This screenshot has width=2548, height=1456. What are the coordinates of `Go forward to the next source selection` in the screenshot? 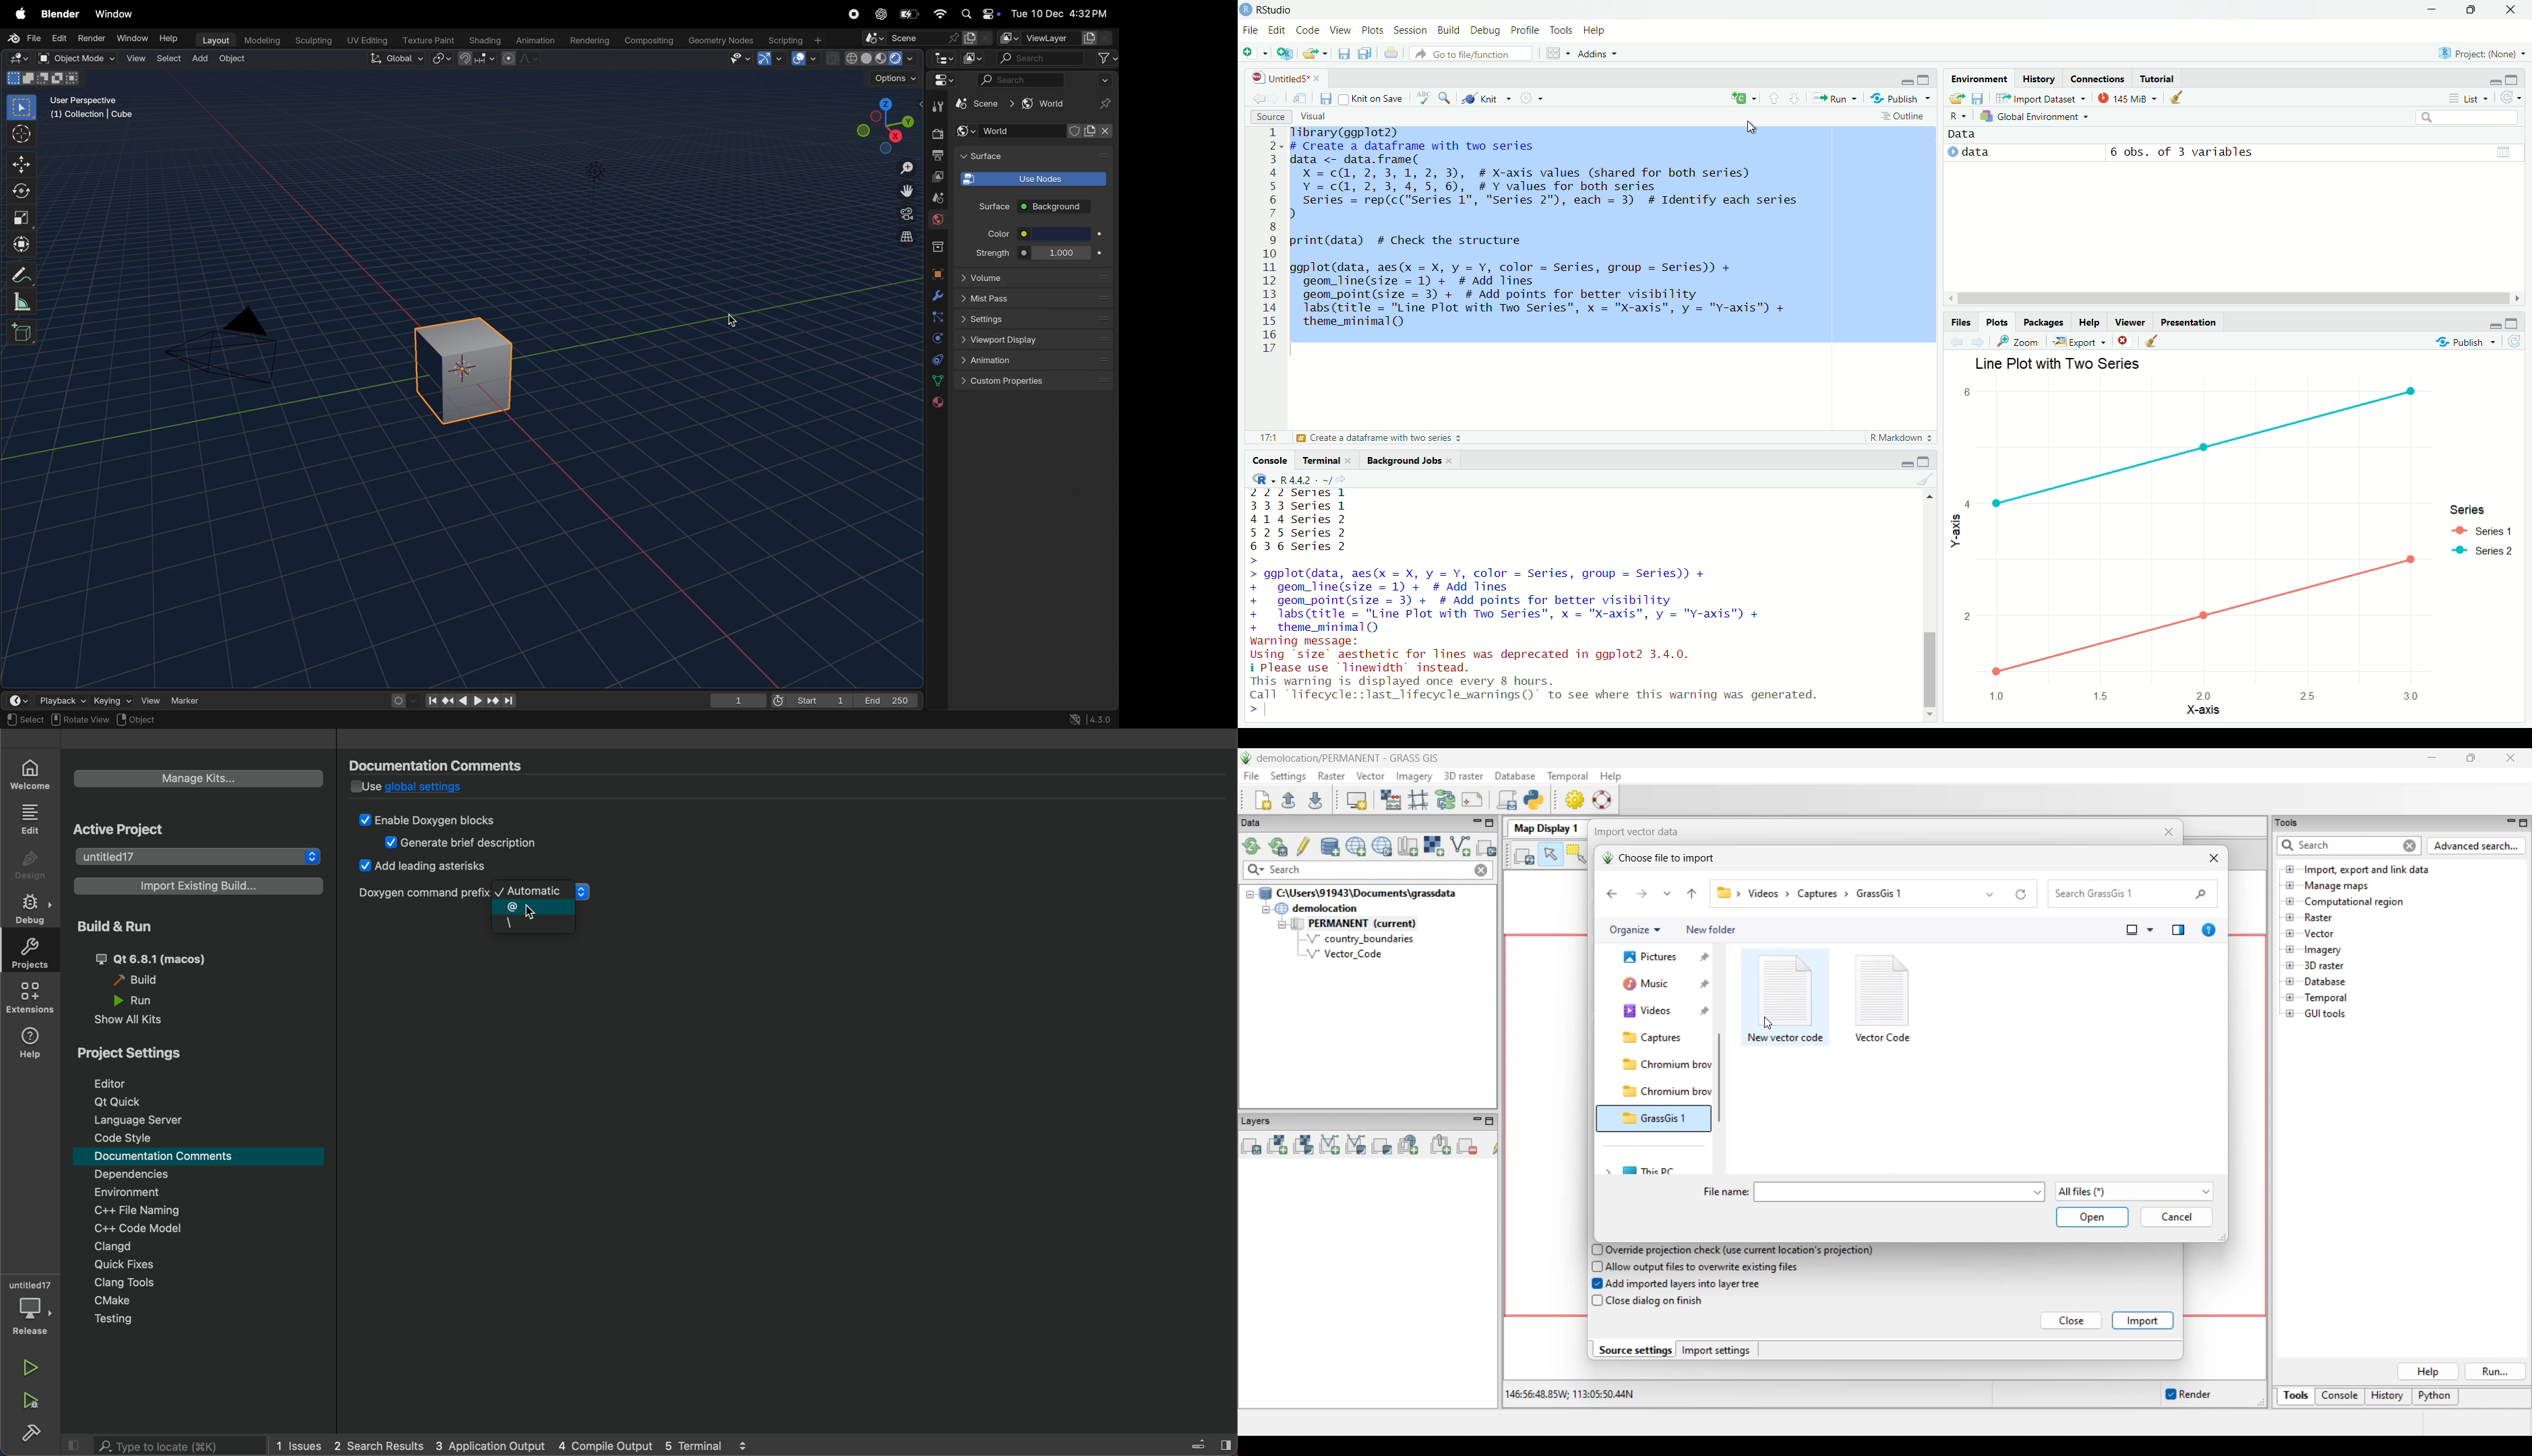 It's located at (1275, 97).